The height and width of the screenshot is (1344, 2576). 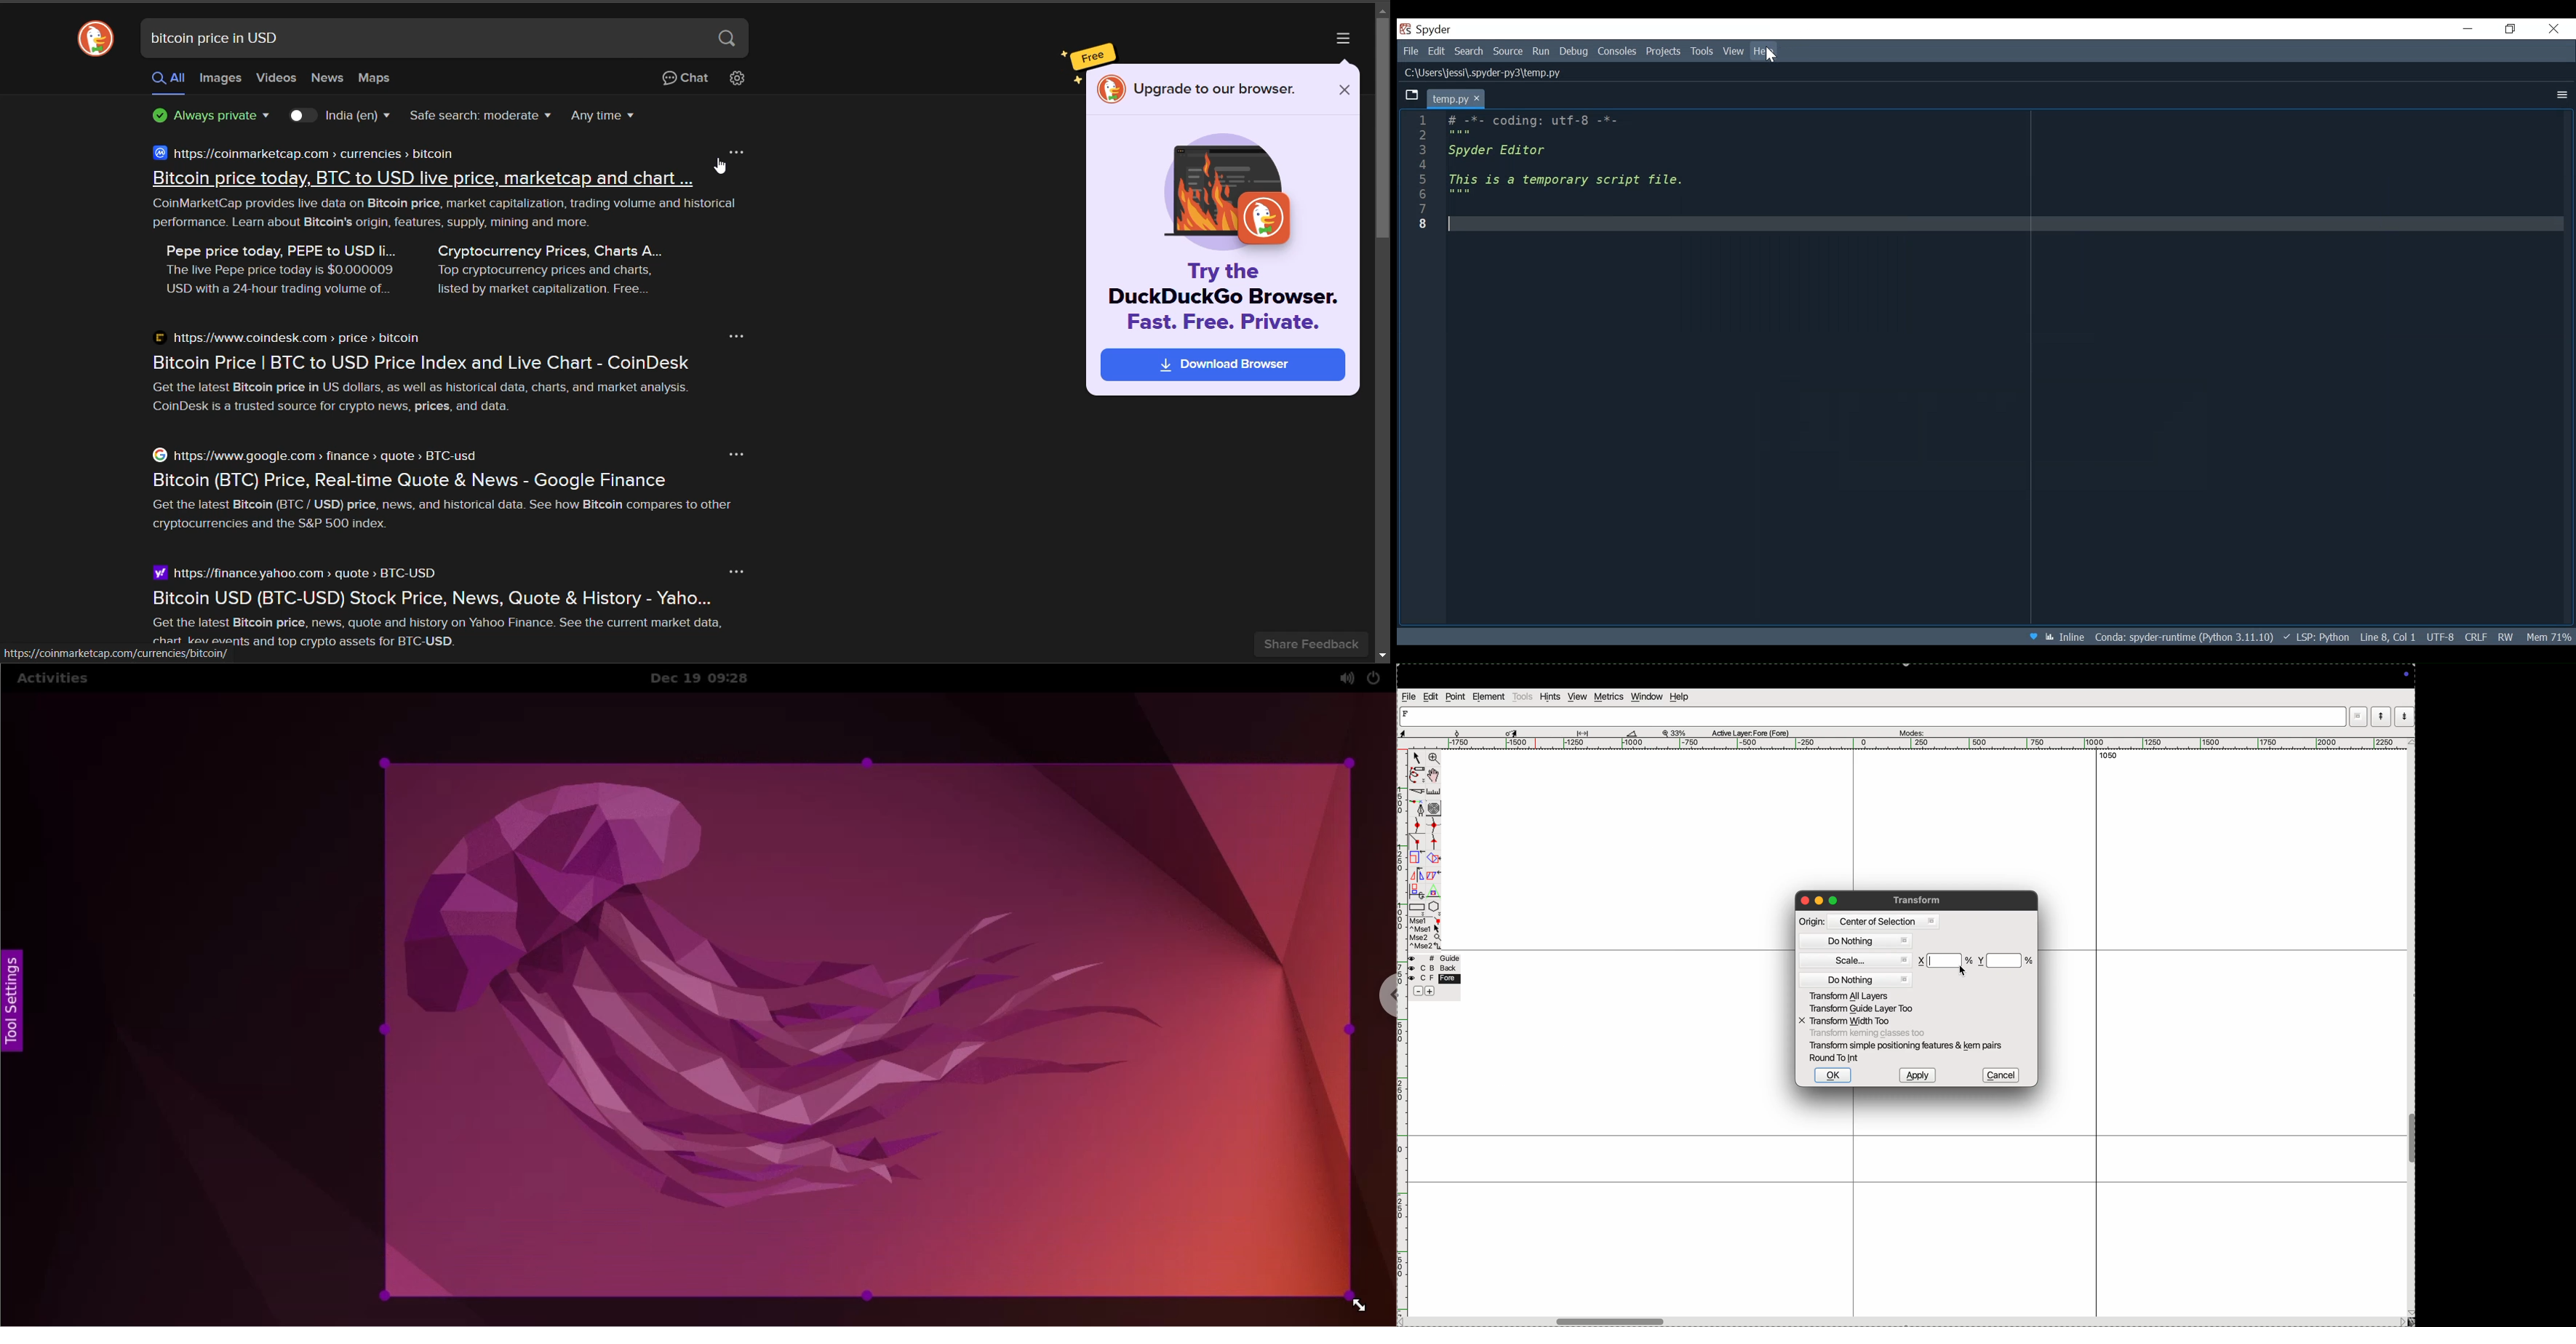 I want to click on logo, so click(x=1233, y=190).